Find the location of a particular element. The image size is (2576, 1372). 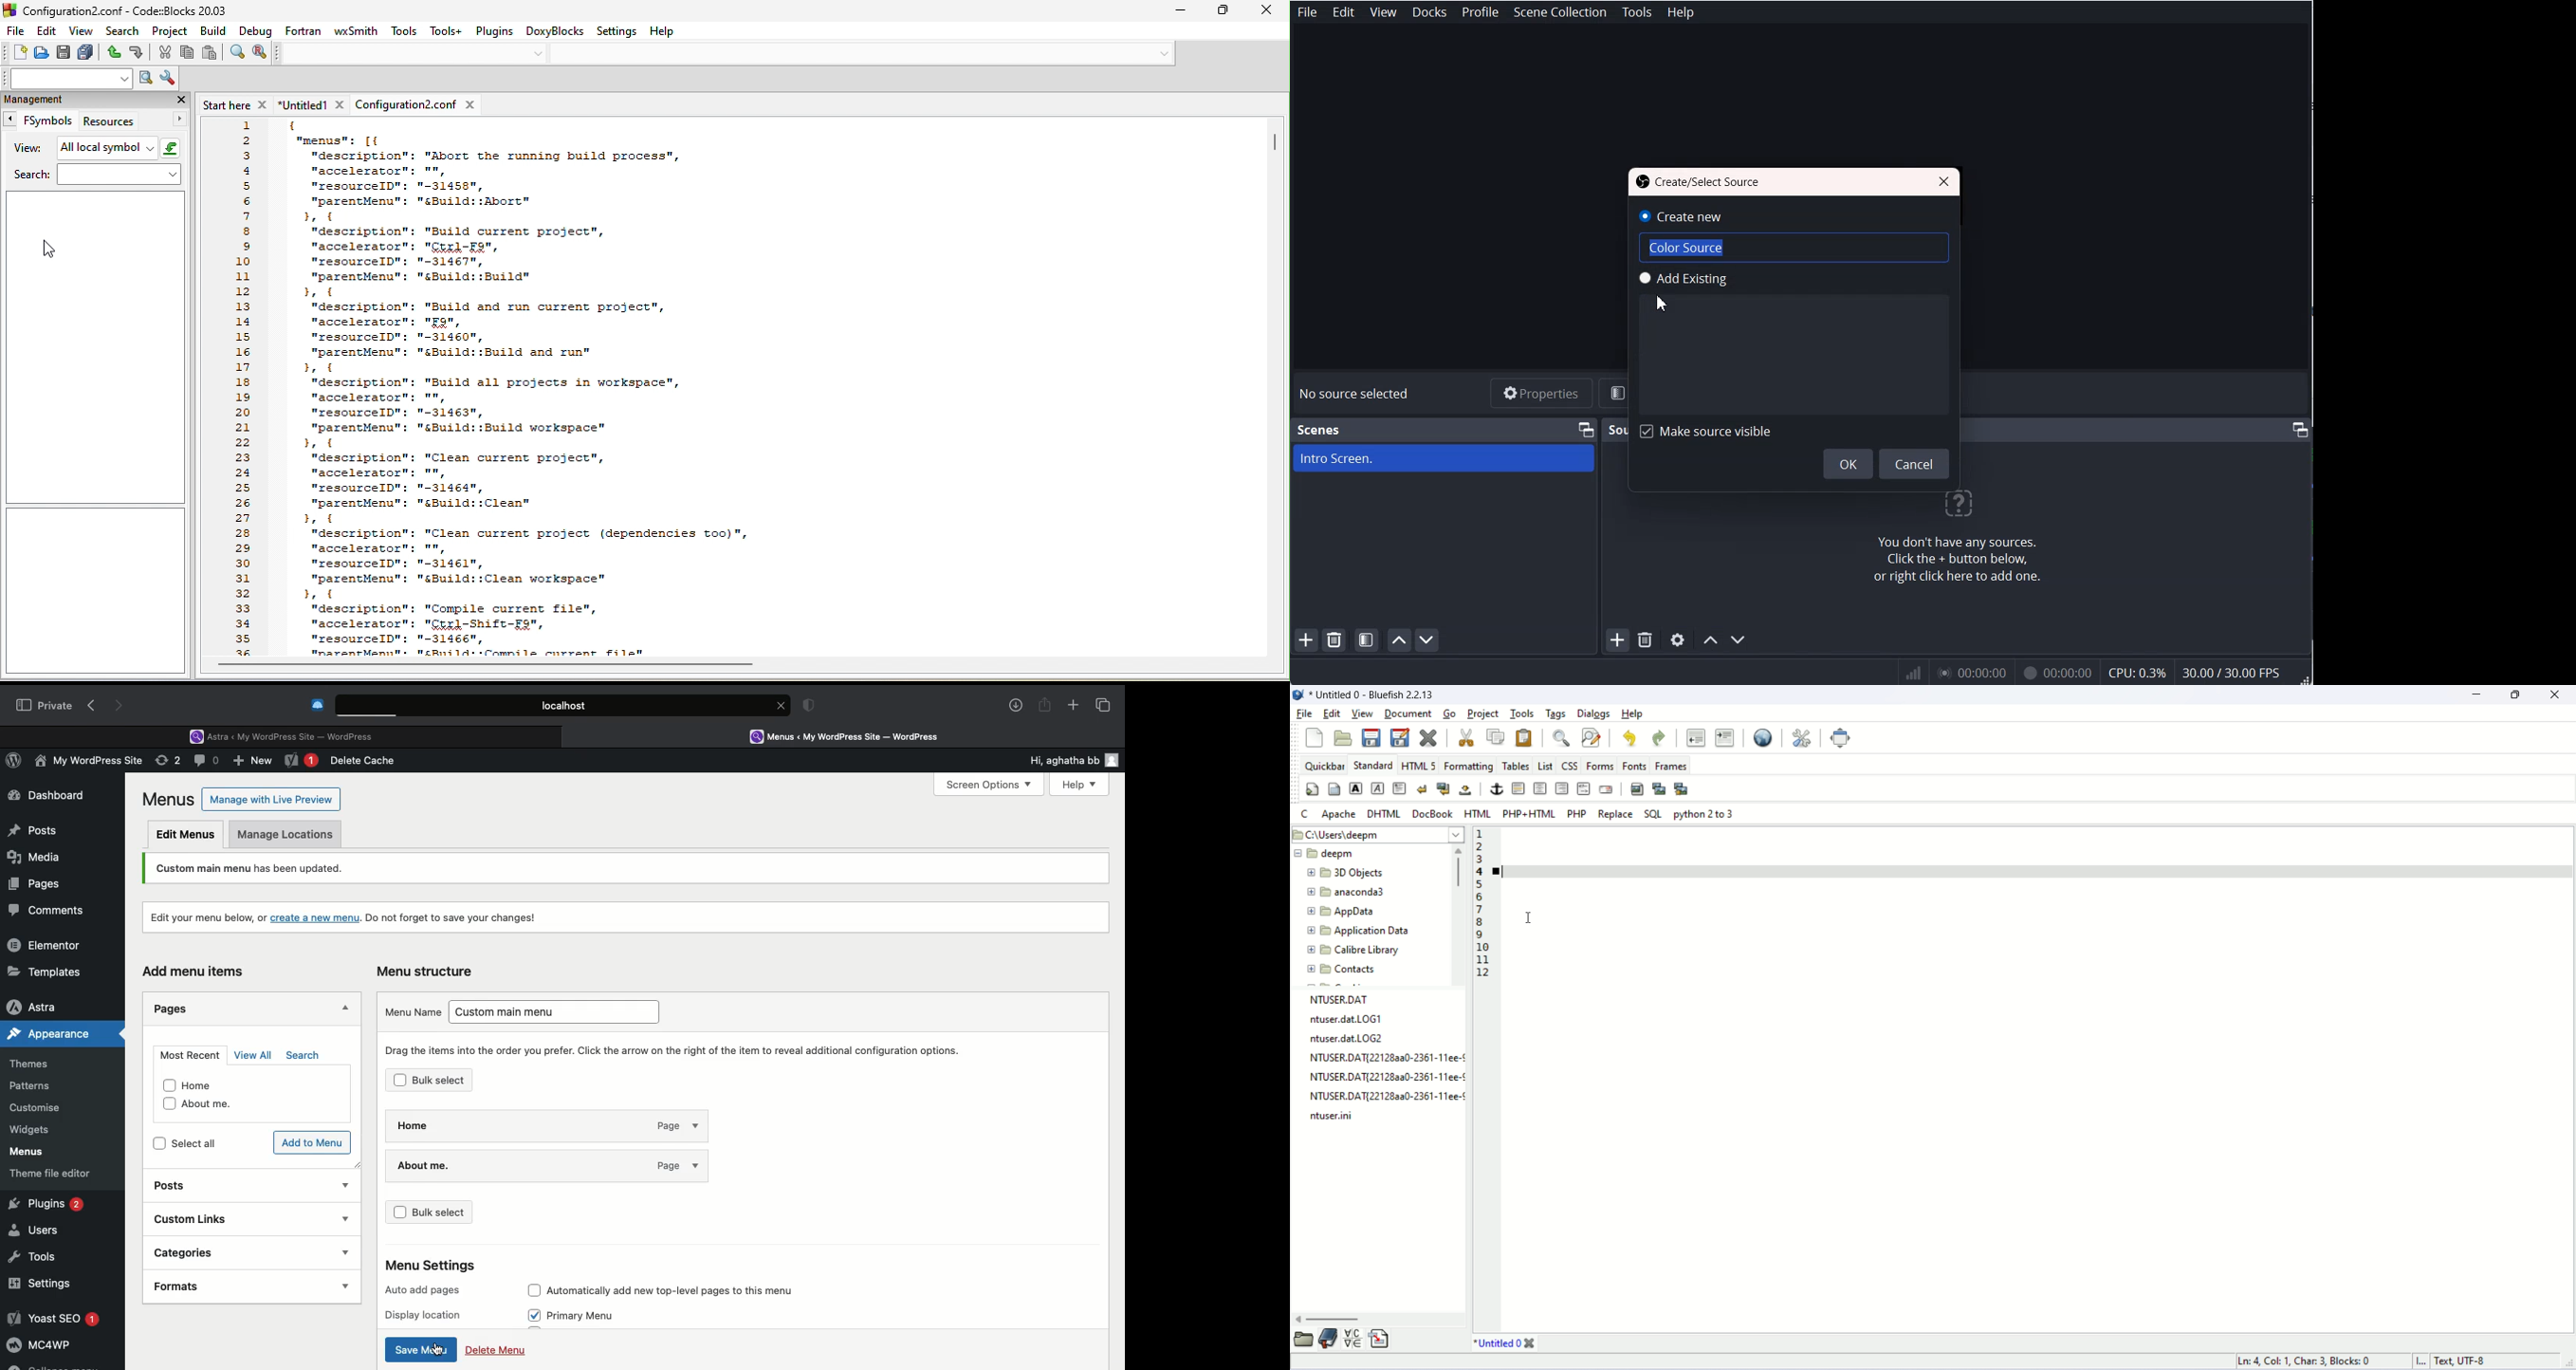

close current file is located at coordinates (1430, 738).